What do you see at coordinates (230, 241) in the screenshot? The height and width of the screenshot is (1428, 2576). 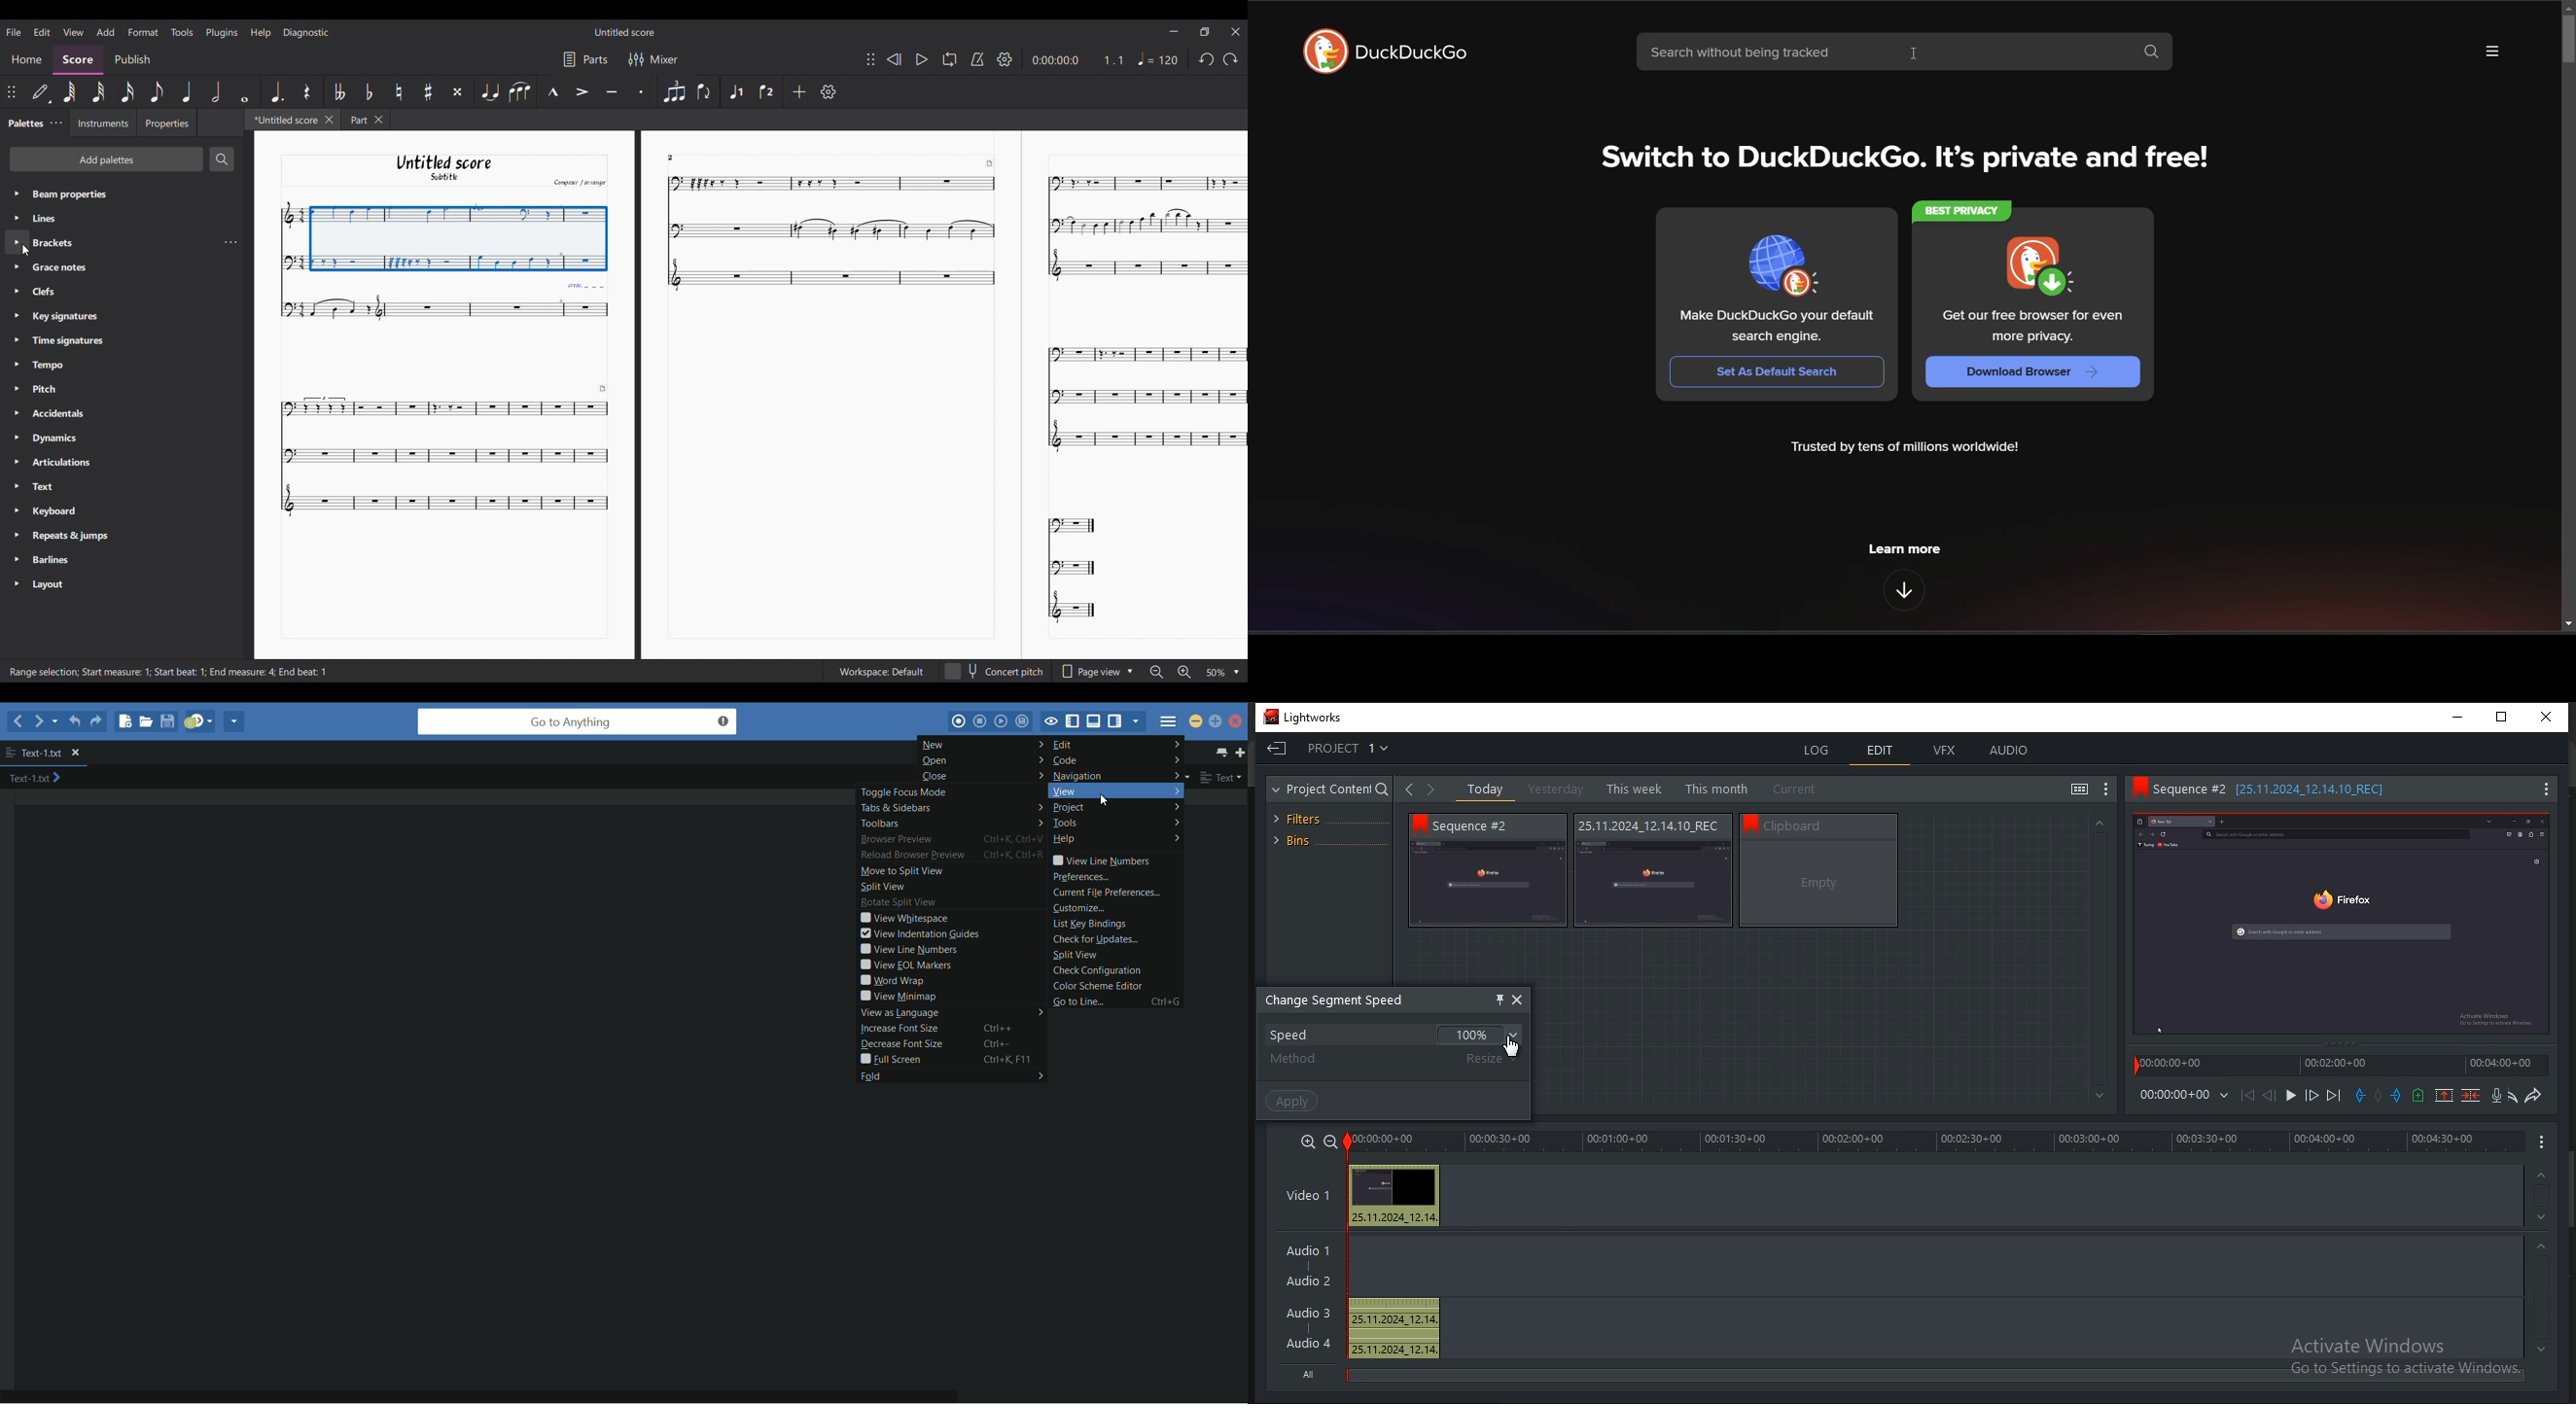 I see `options` at bounding box center [230, 241].